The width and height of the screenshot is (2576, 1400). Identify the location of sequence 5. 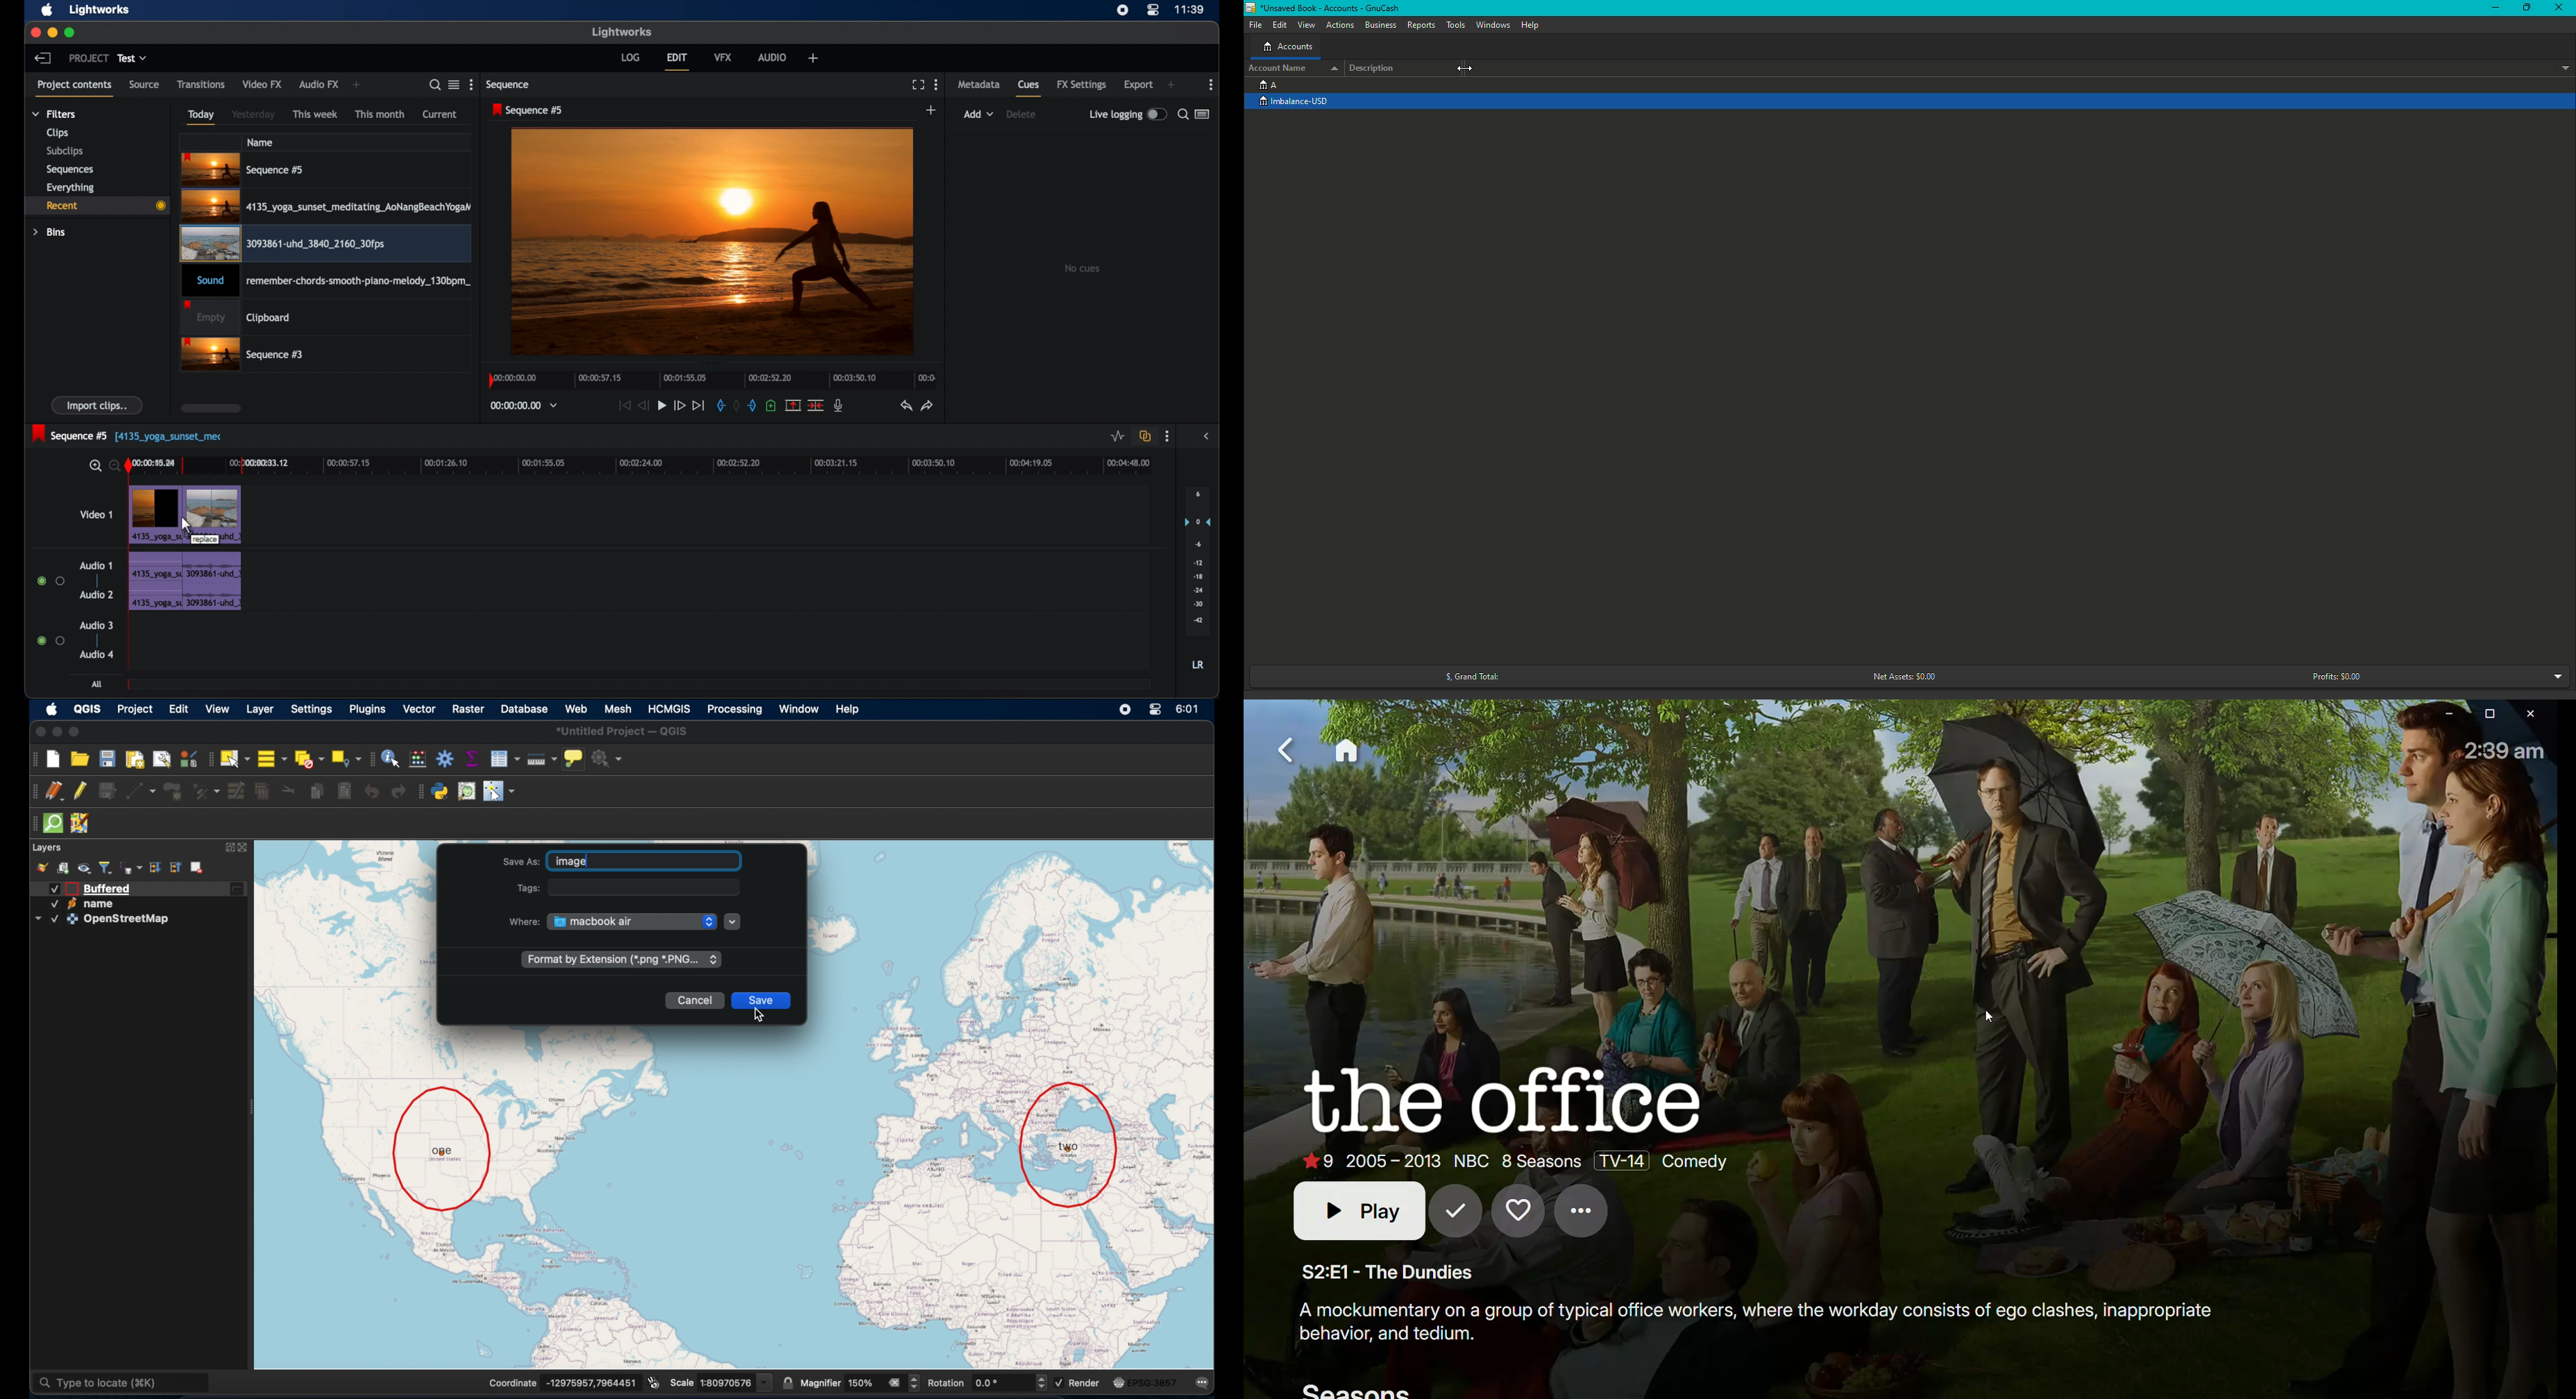
(89, 435).